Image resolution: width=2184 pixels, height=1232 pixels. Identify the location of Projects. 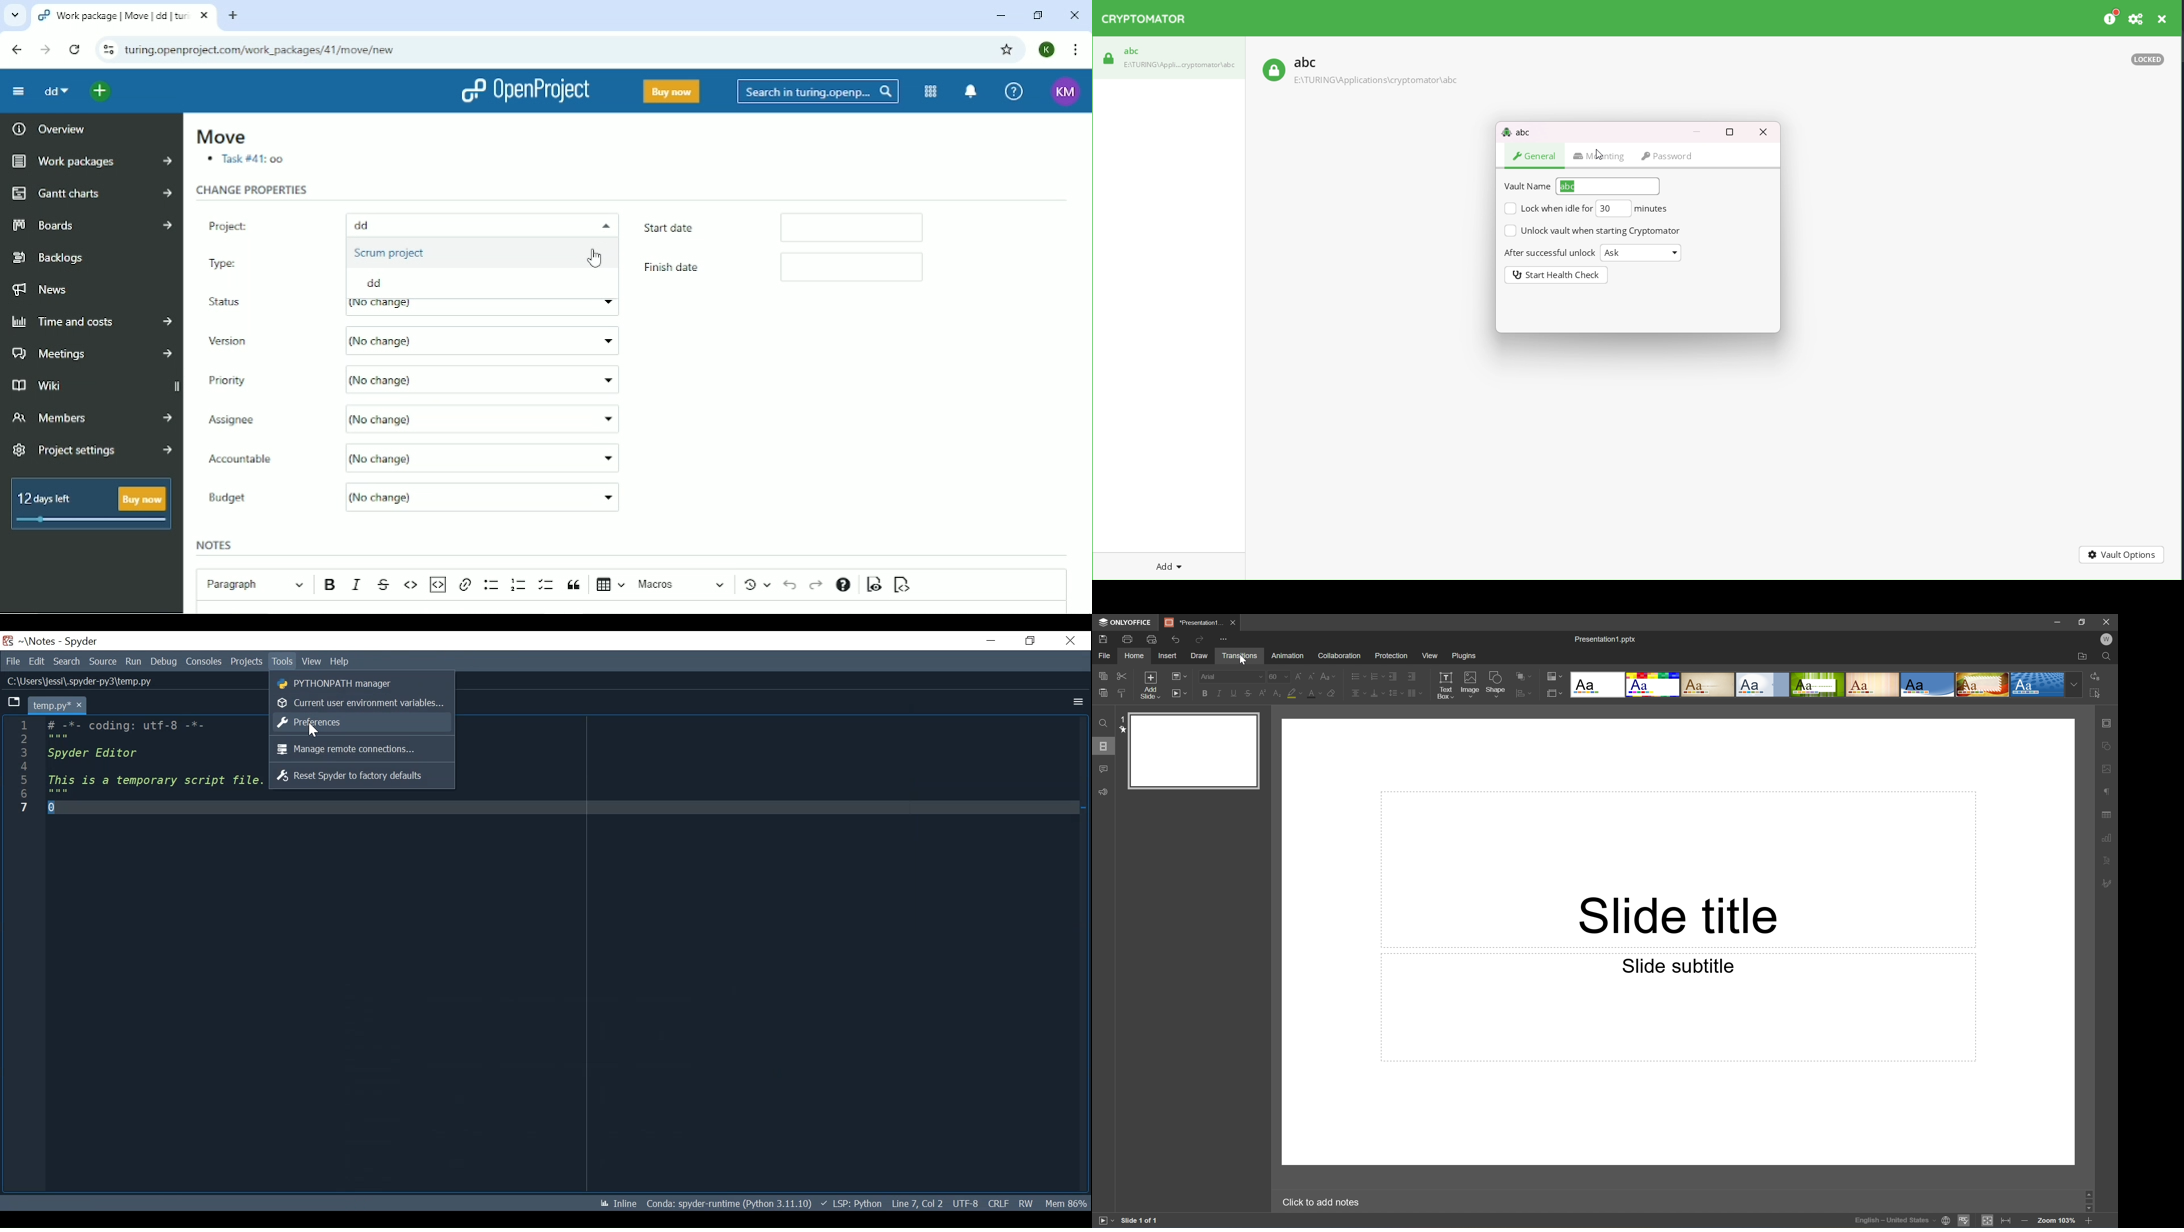
(246, 662).